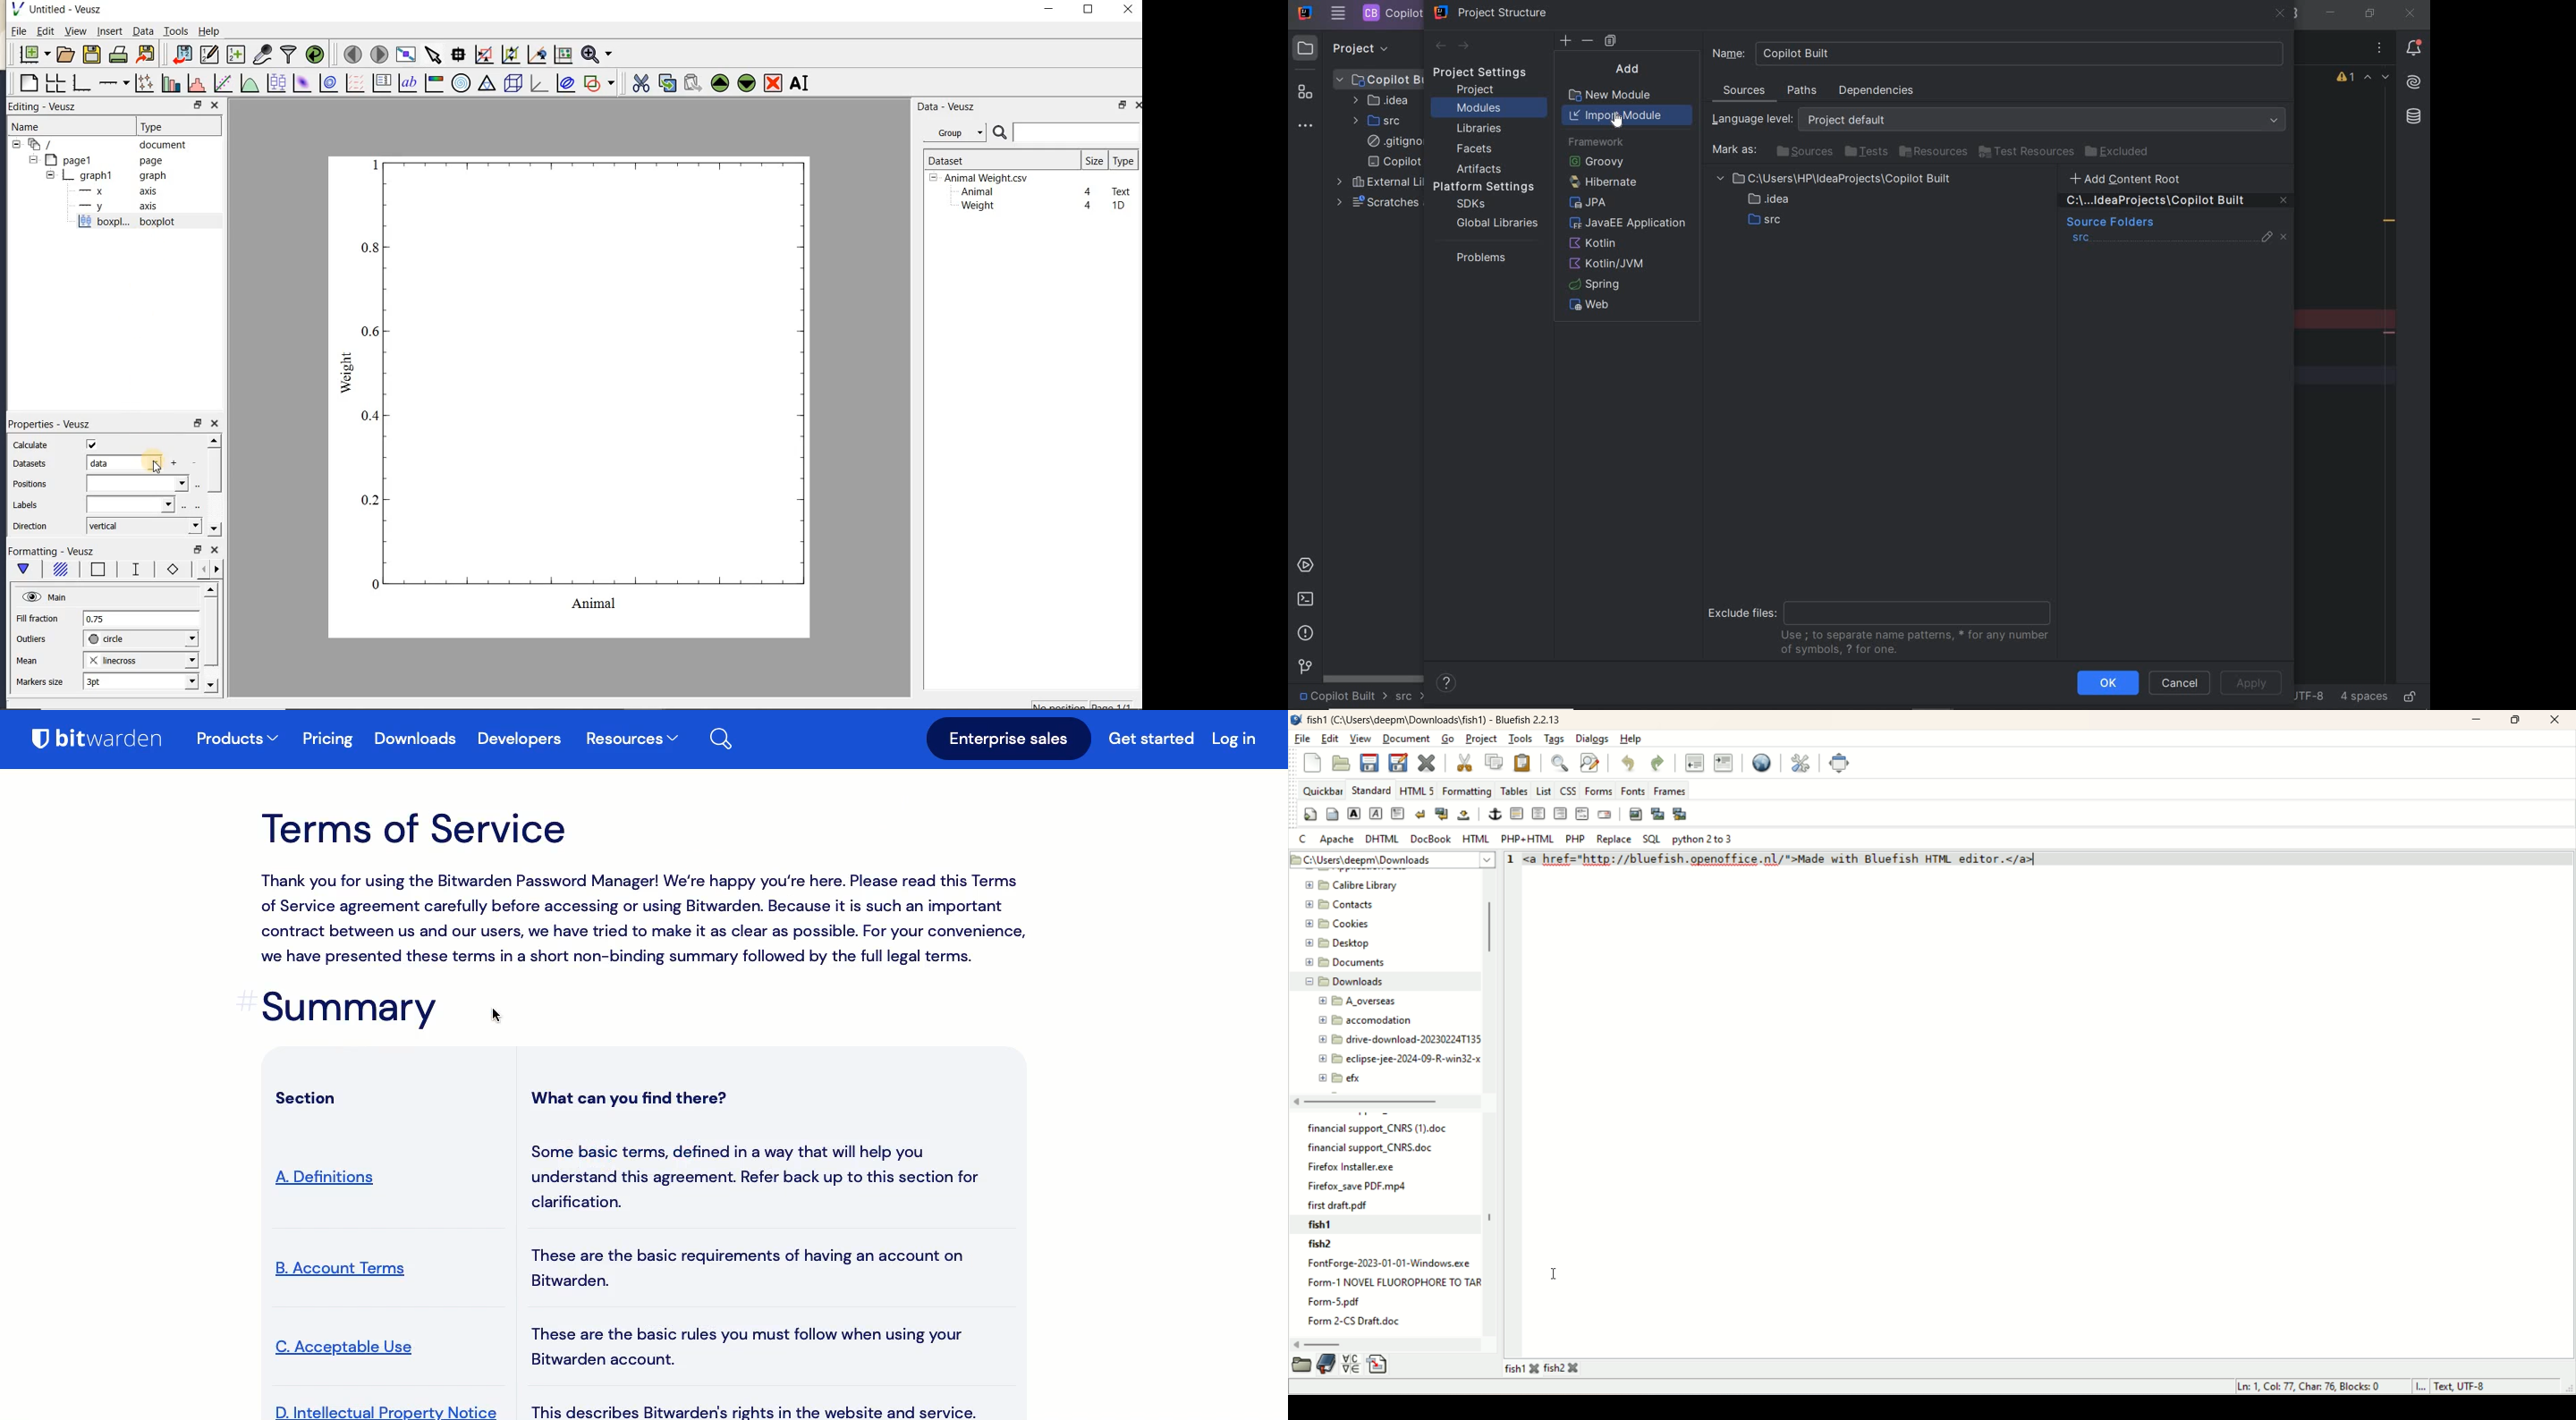 The height and width of the screenshot is (1428, 2576). What do you see at coordinates (1723, 764) in the screenshot?
I see `indent` at bounding box center [1723, 764].